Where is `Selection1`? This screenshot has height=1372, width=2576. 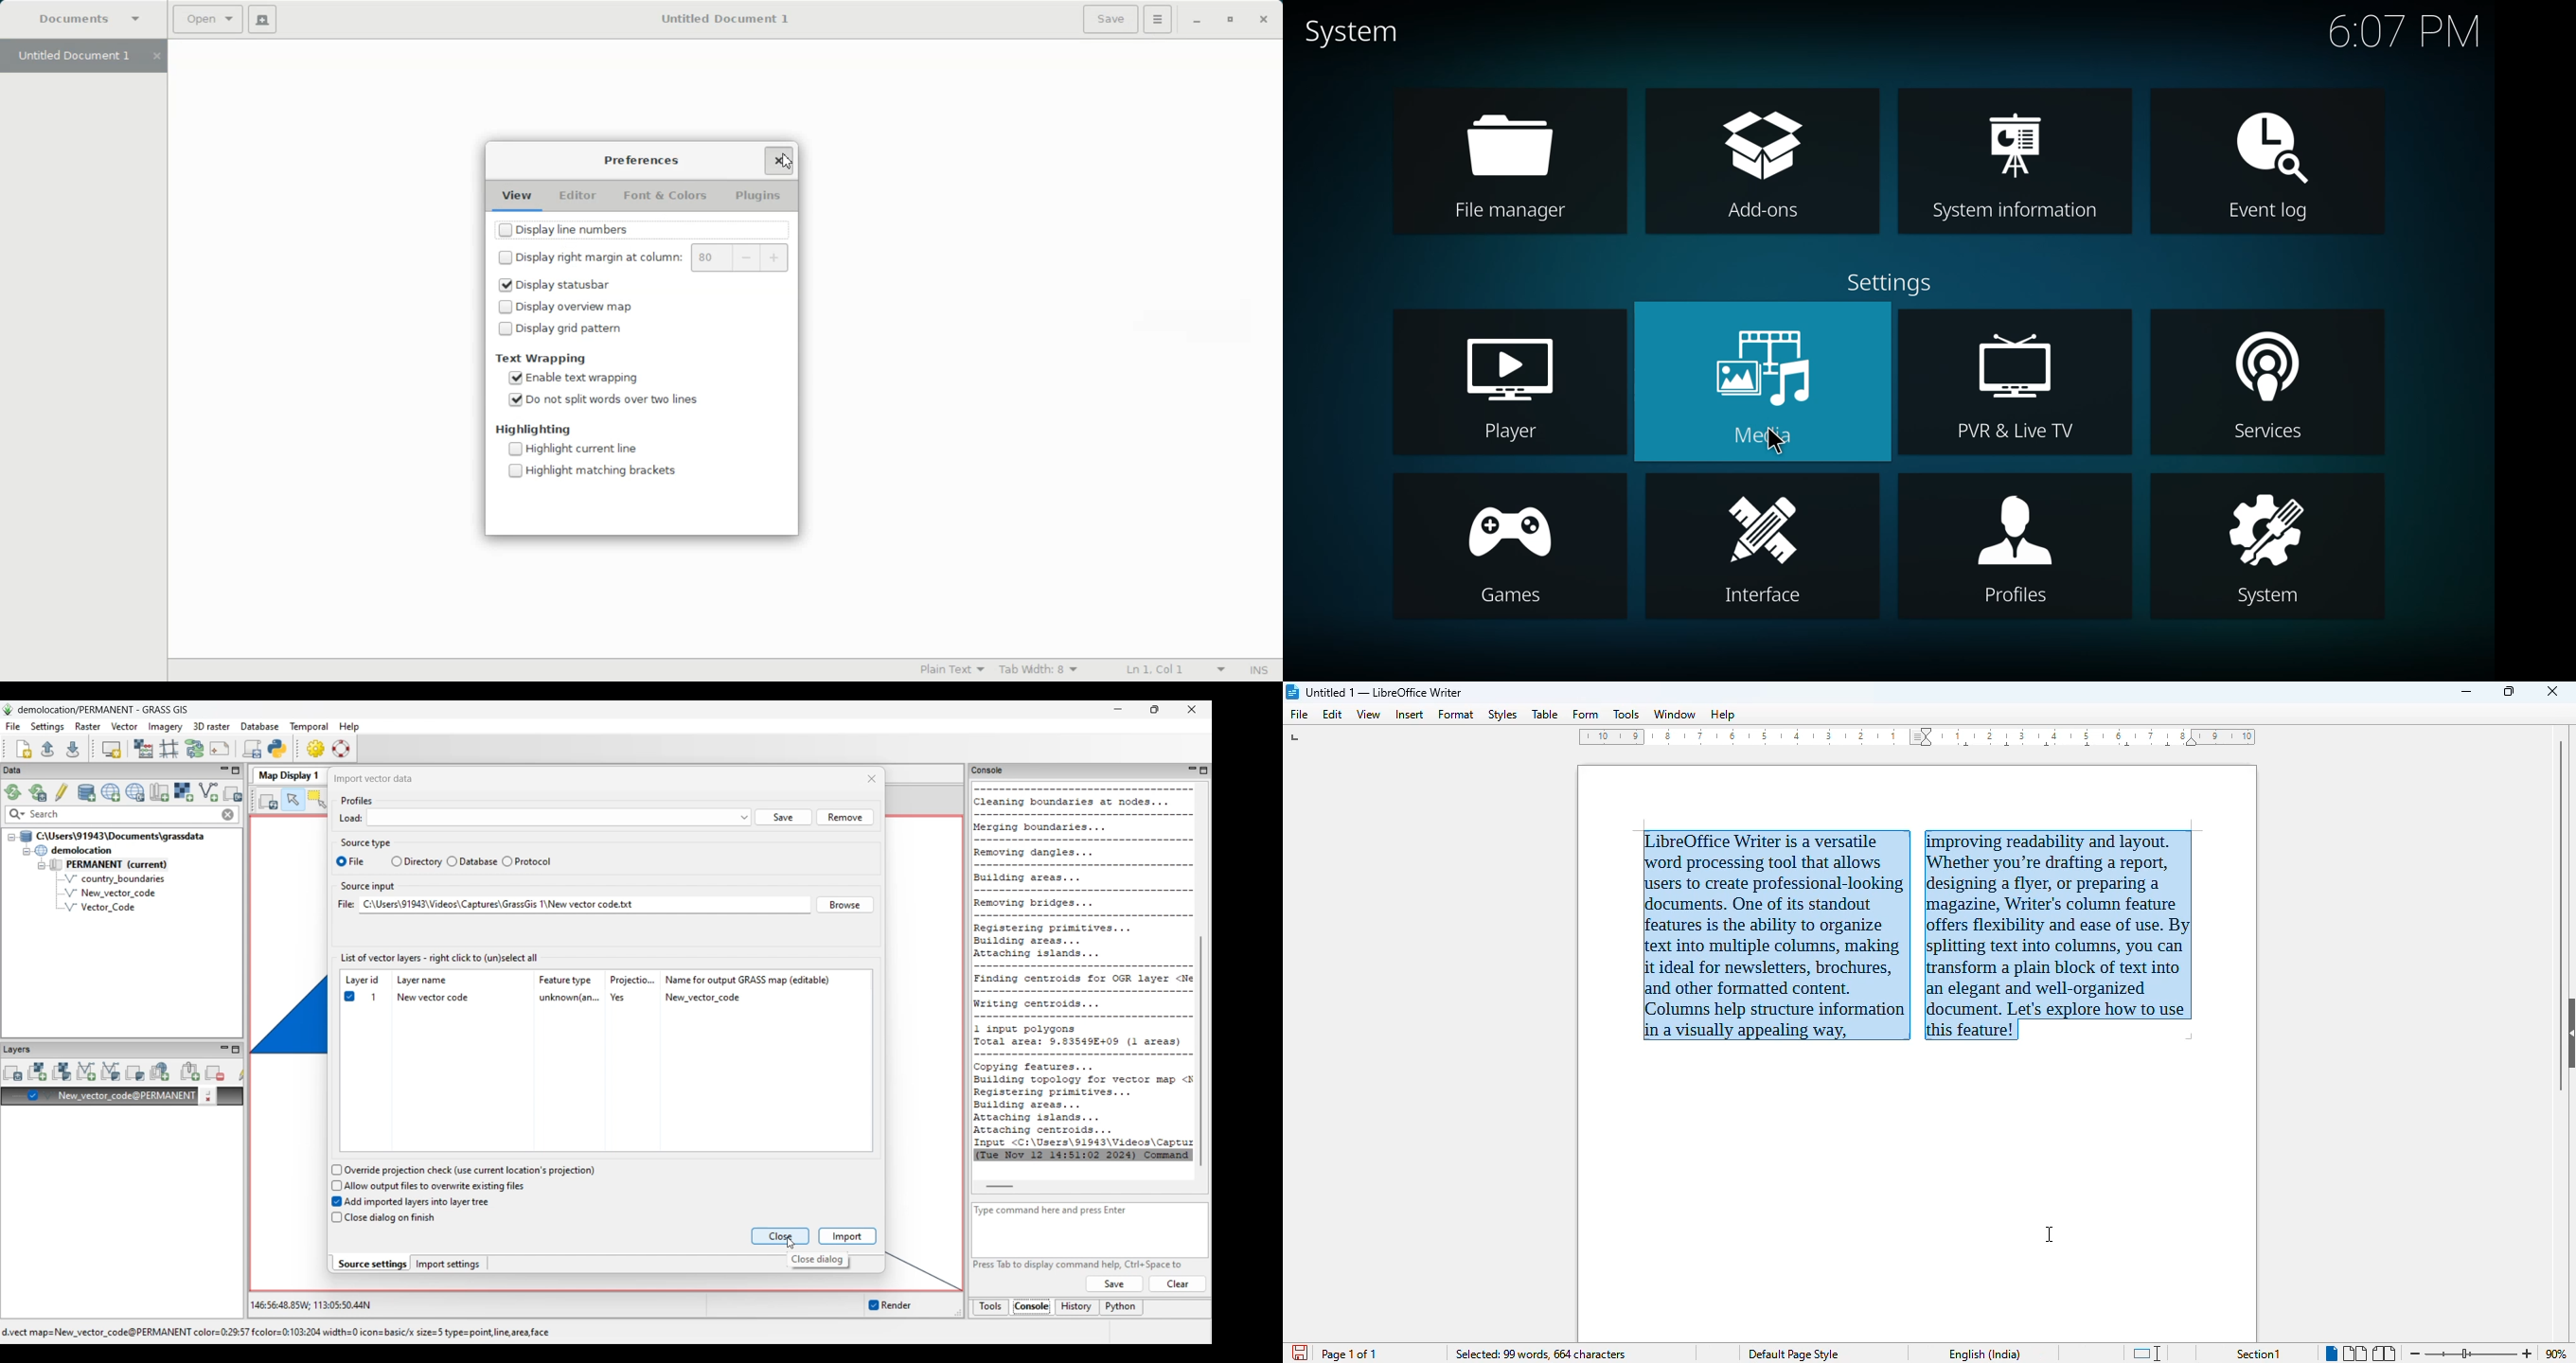 Selection1 is located at coordinates (2256, 1353).